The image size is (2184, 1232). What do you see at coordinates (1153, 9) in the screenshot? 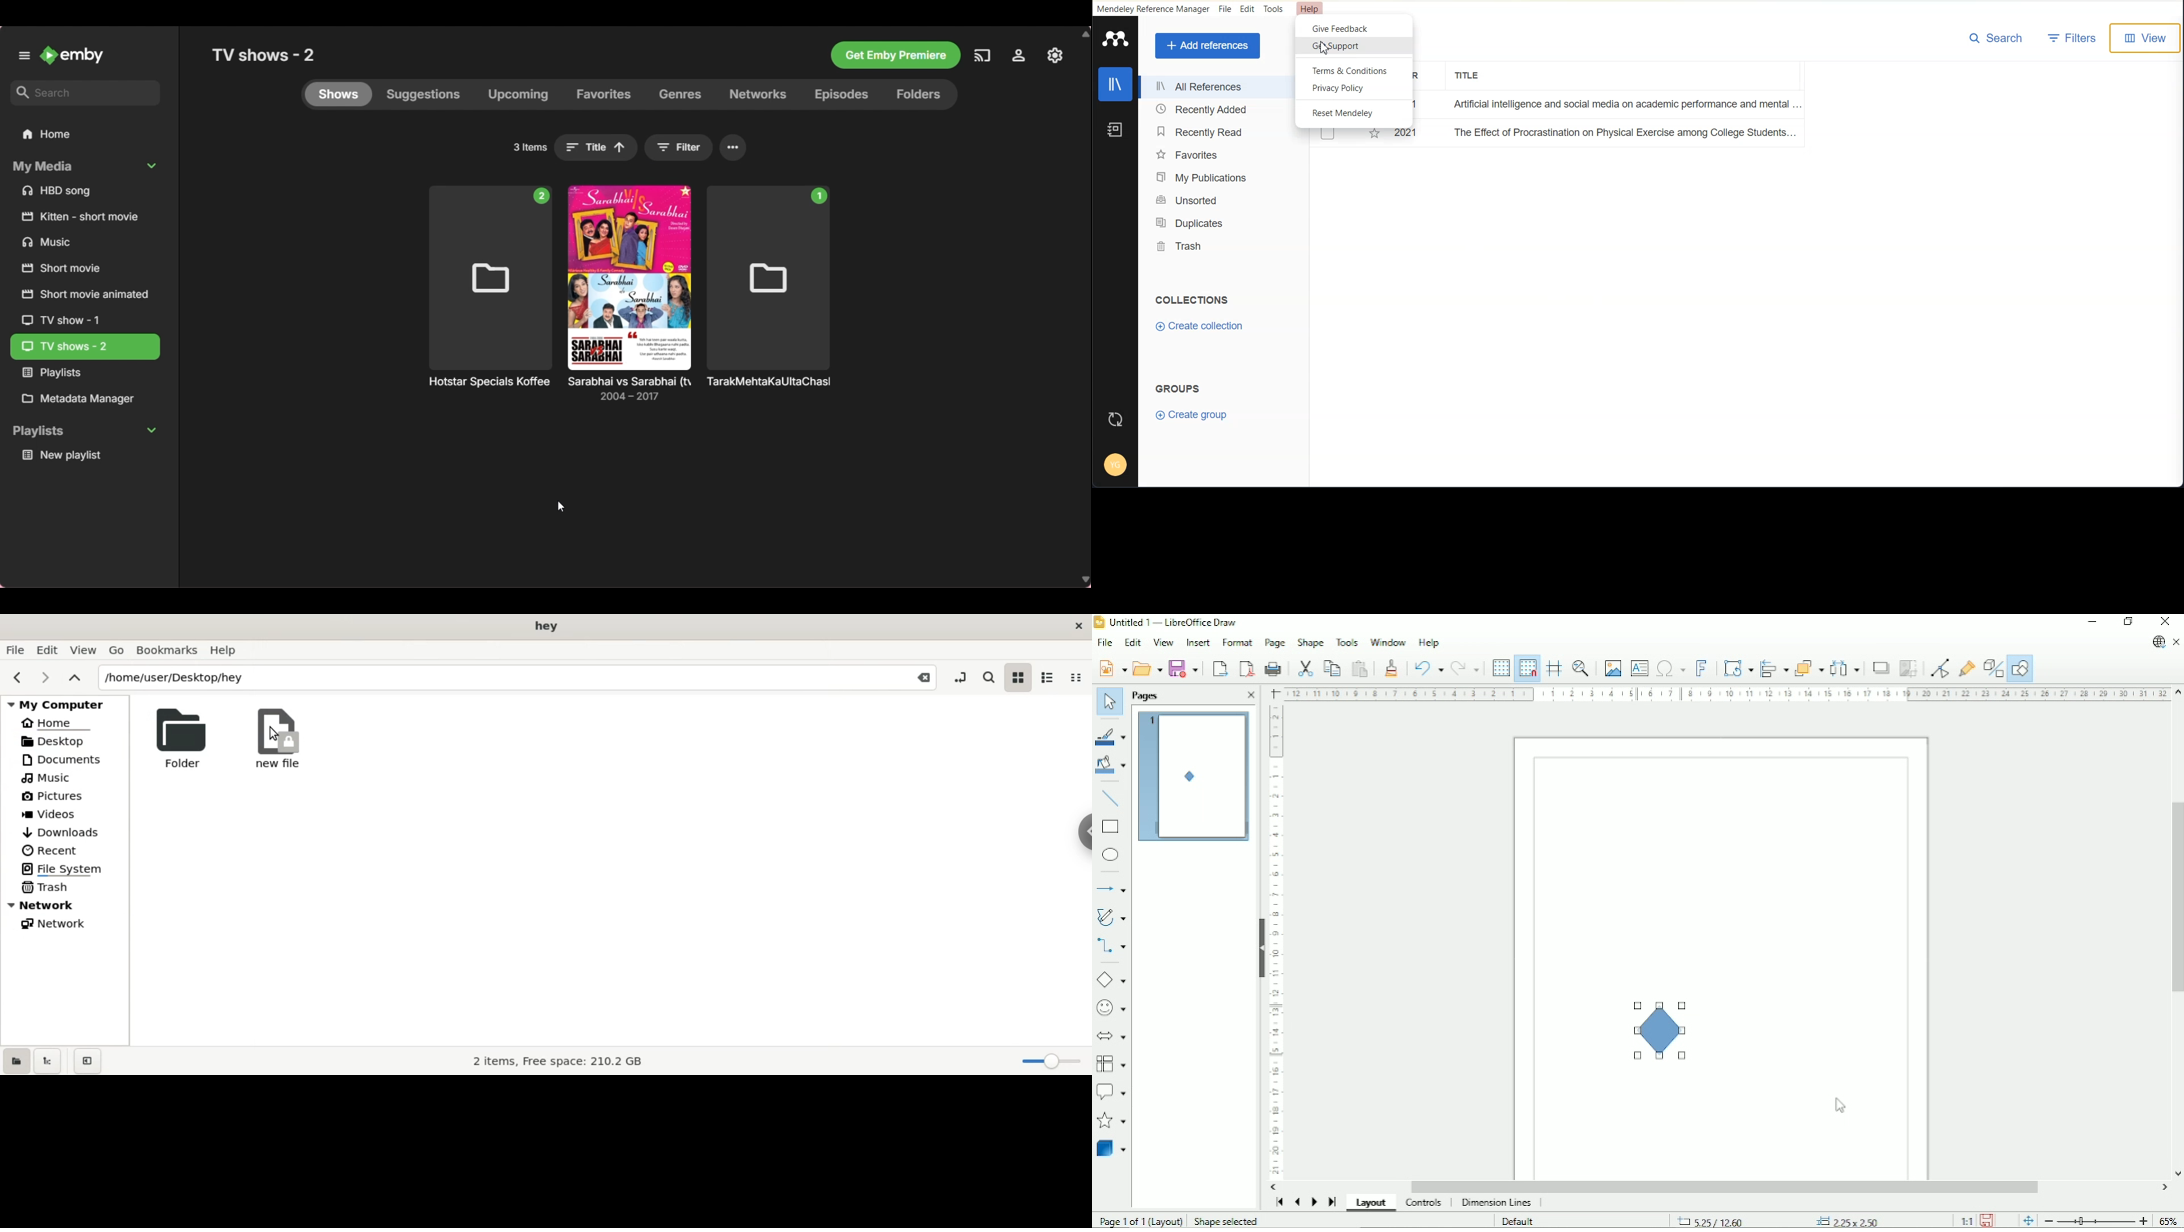
I see `Mendeley Reference Manager` at bounding box center [1153, 9].